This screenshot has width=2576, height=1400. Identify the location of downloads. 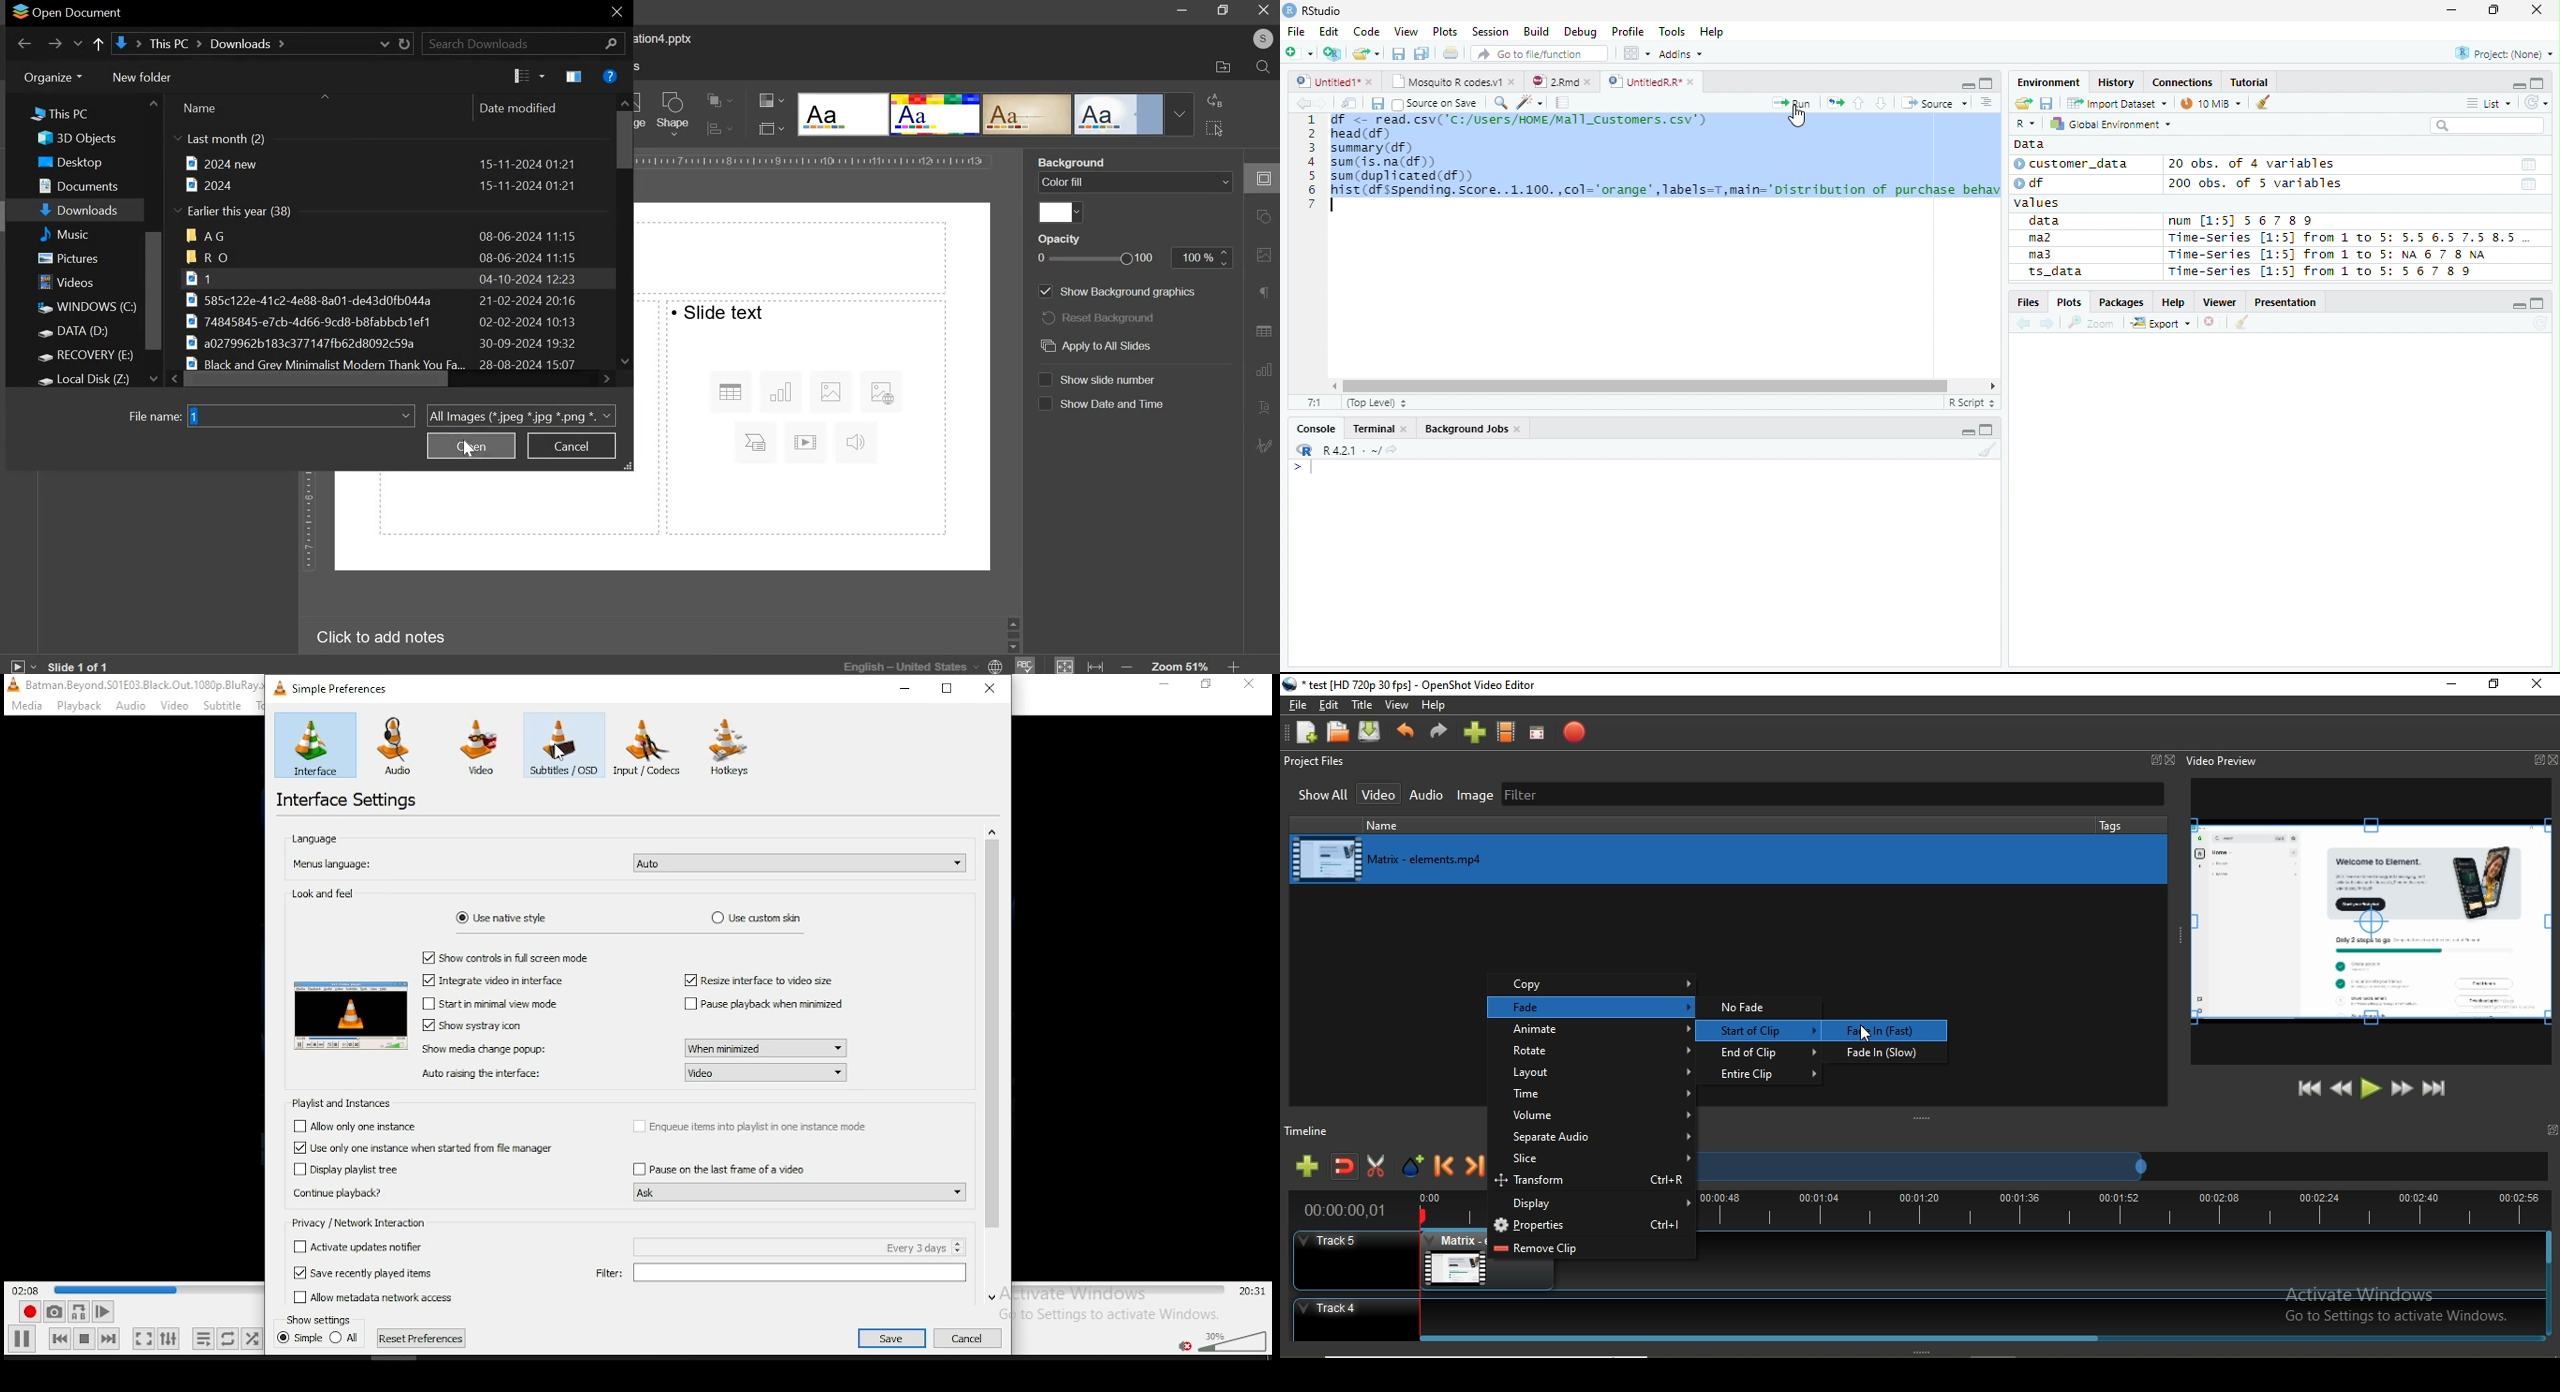
(81, 212).